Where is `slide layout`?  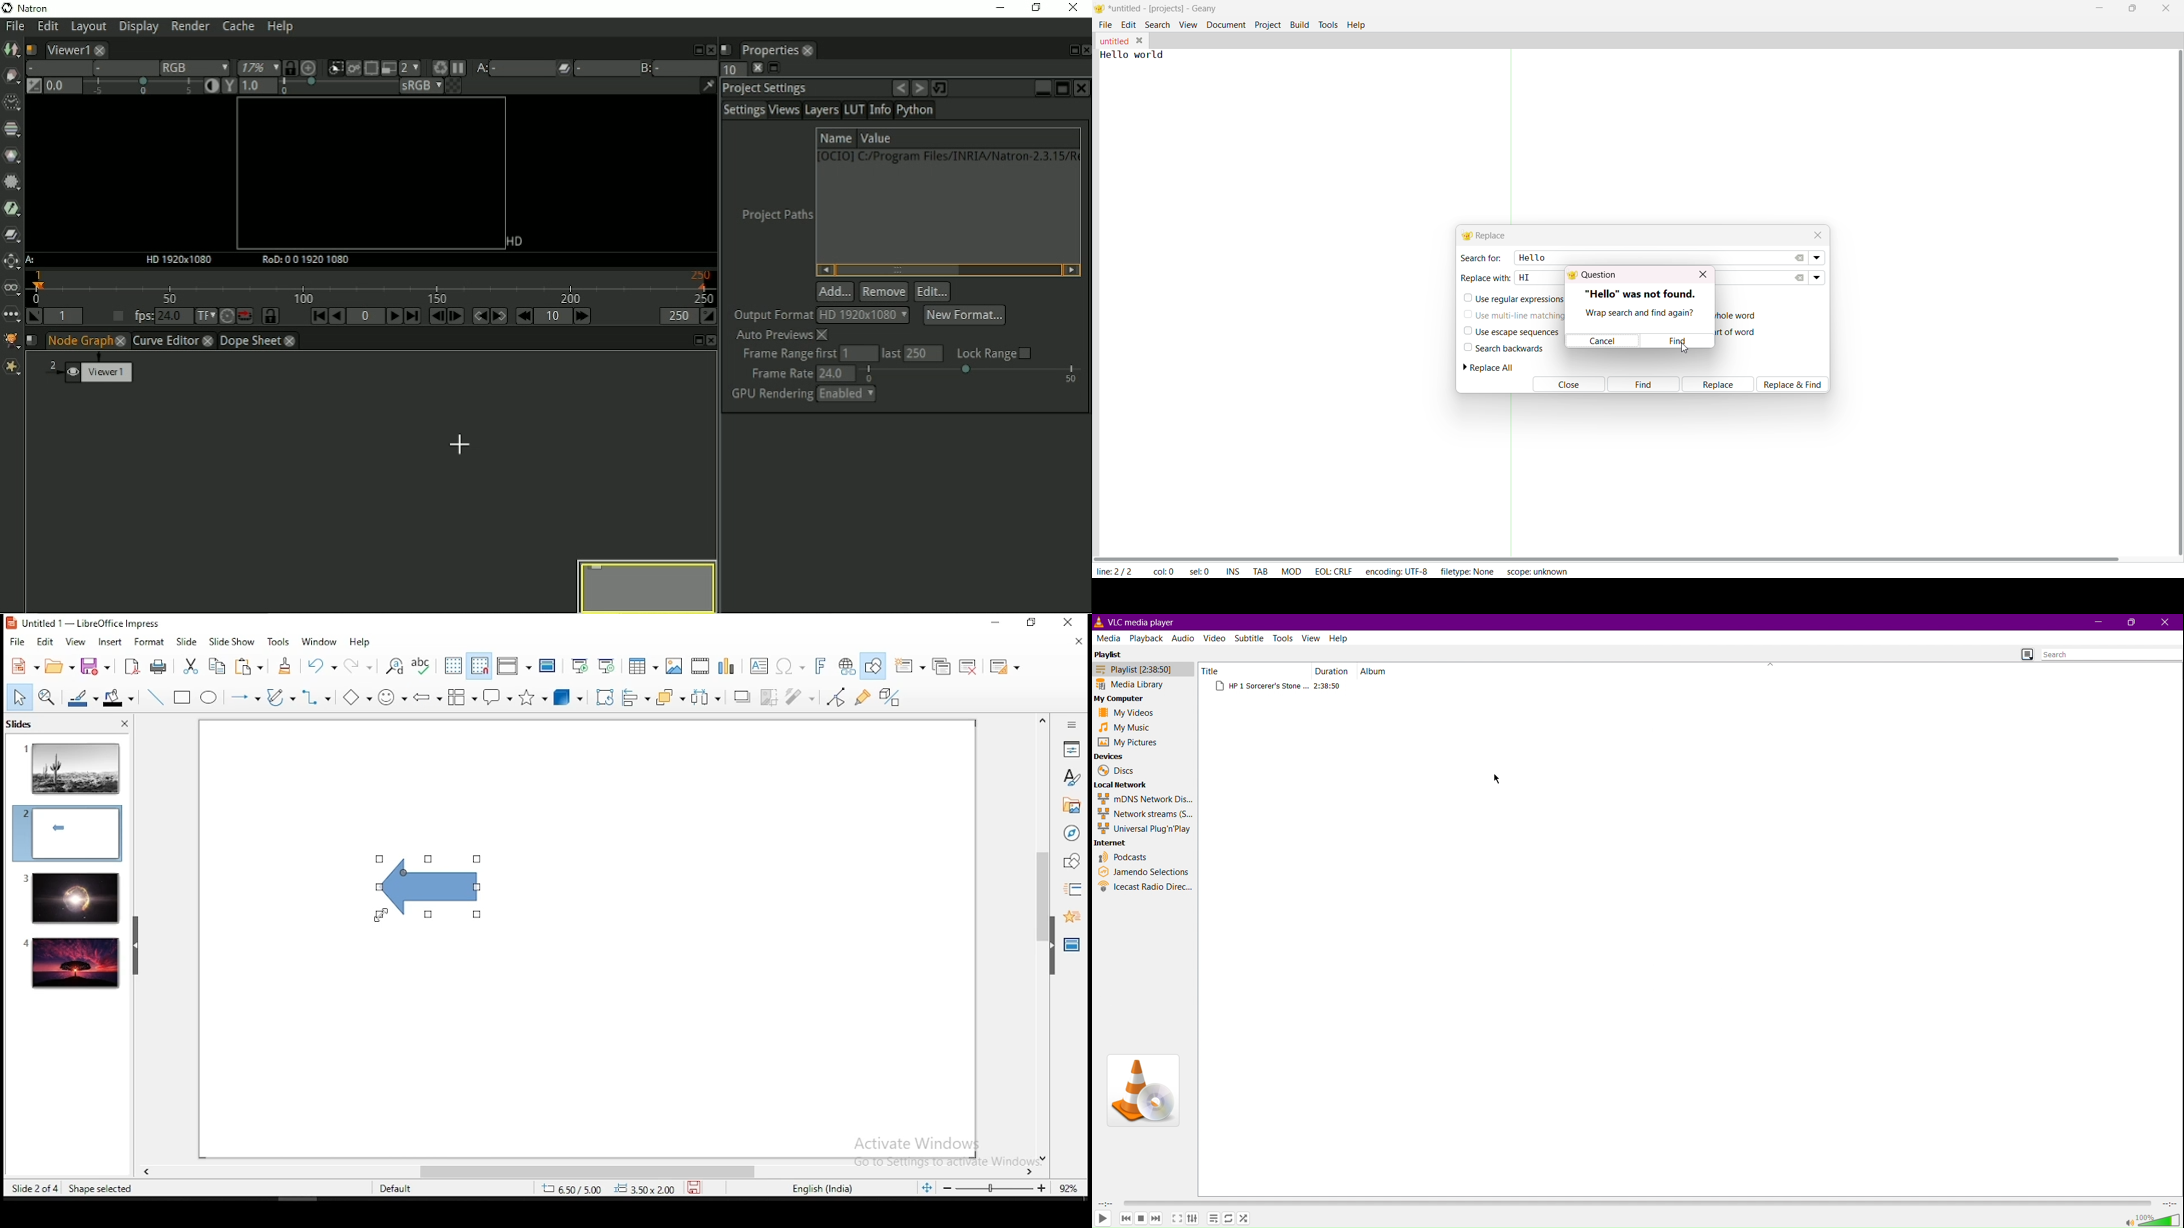
slide layout is located at coordinates (1003, 667).